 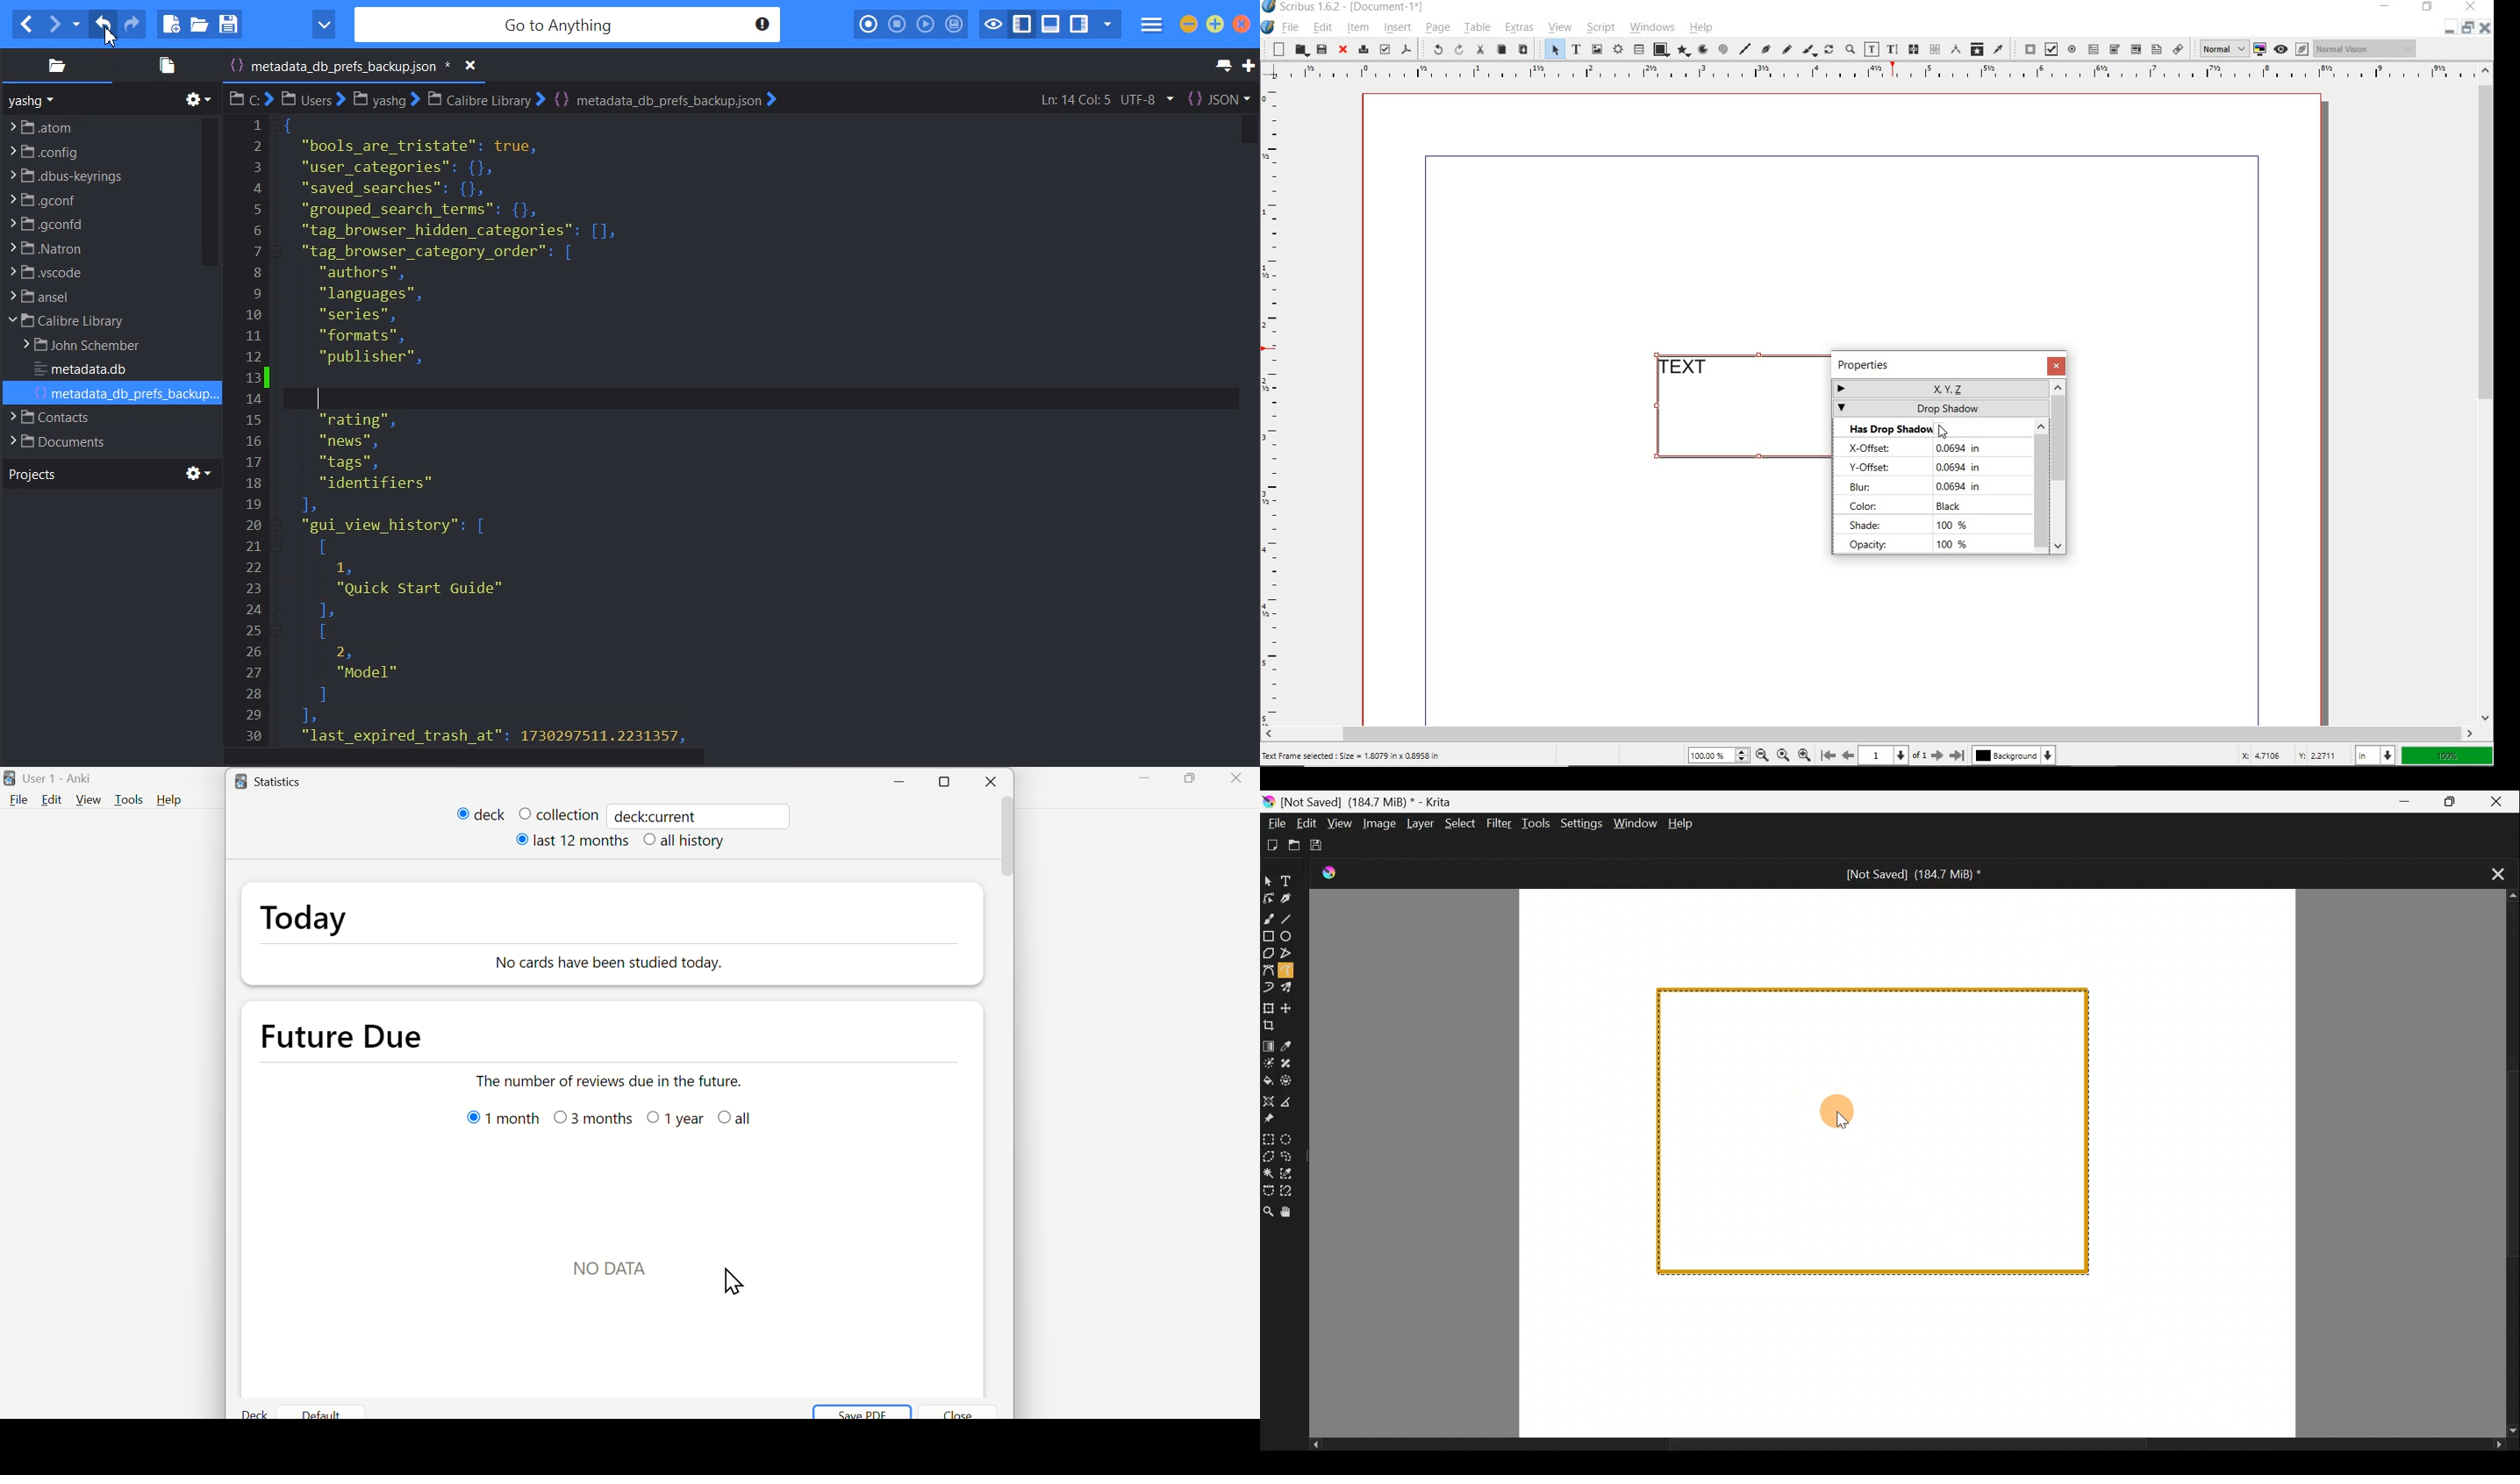 I want to click on close, so click(x=1343, y=50).